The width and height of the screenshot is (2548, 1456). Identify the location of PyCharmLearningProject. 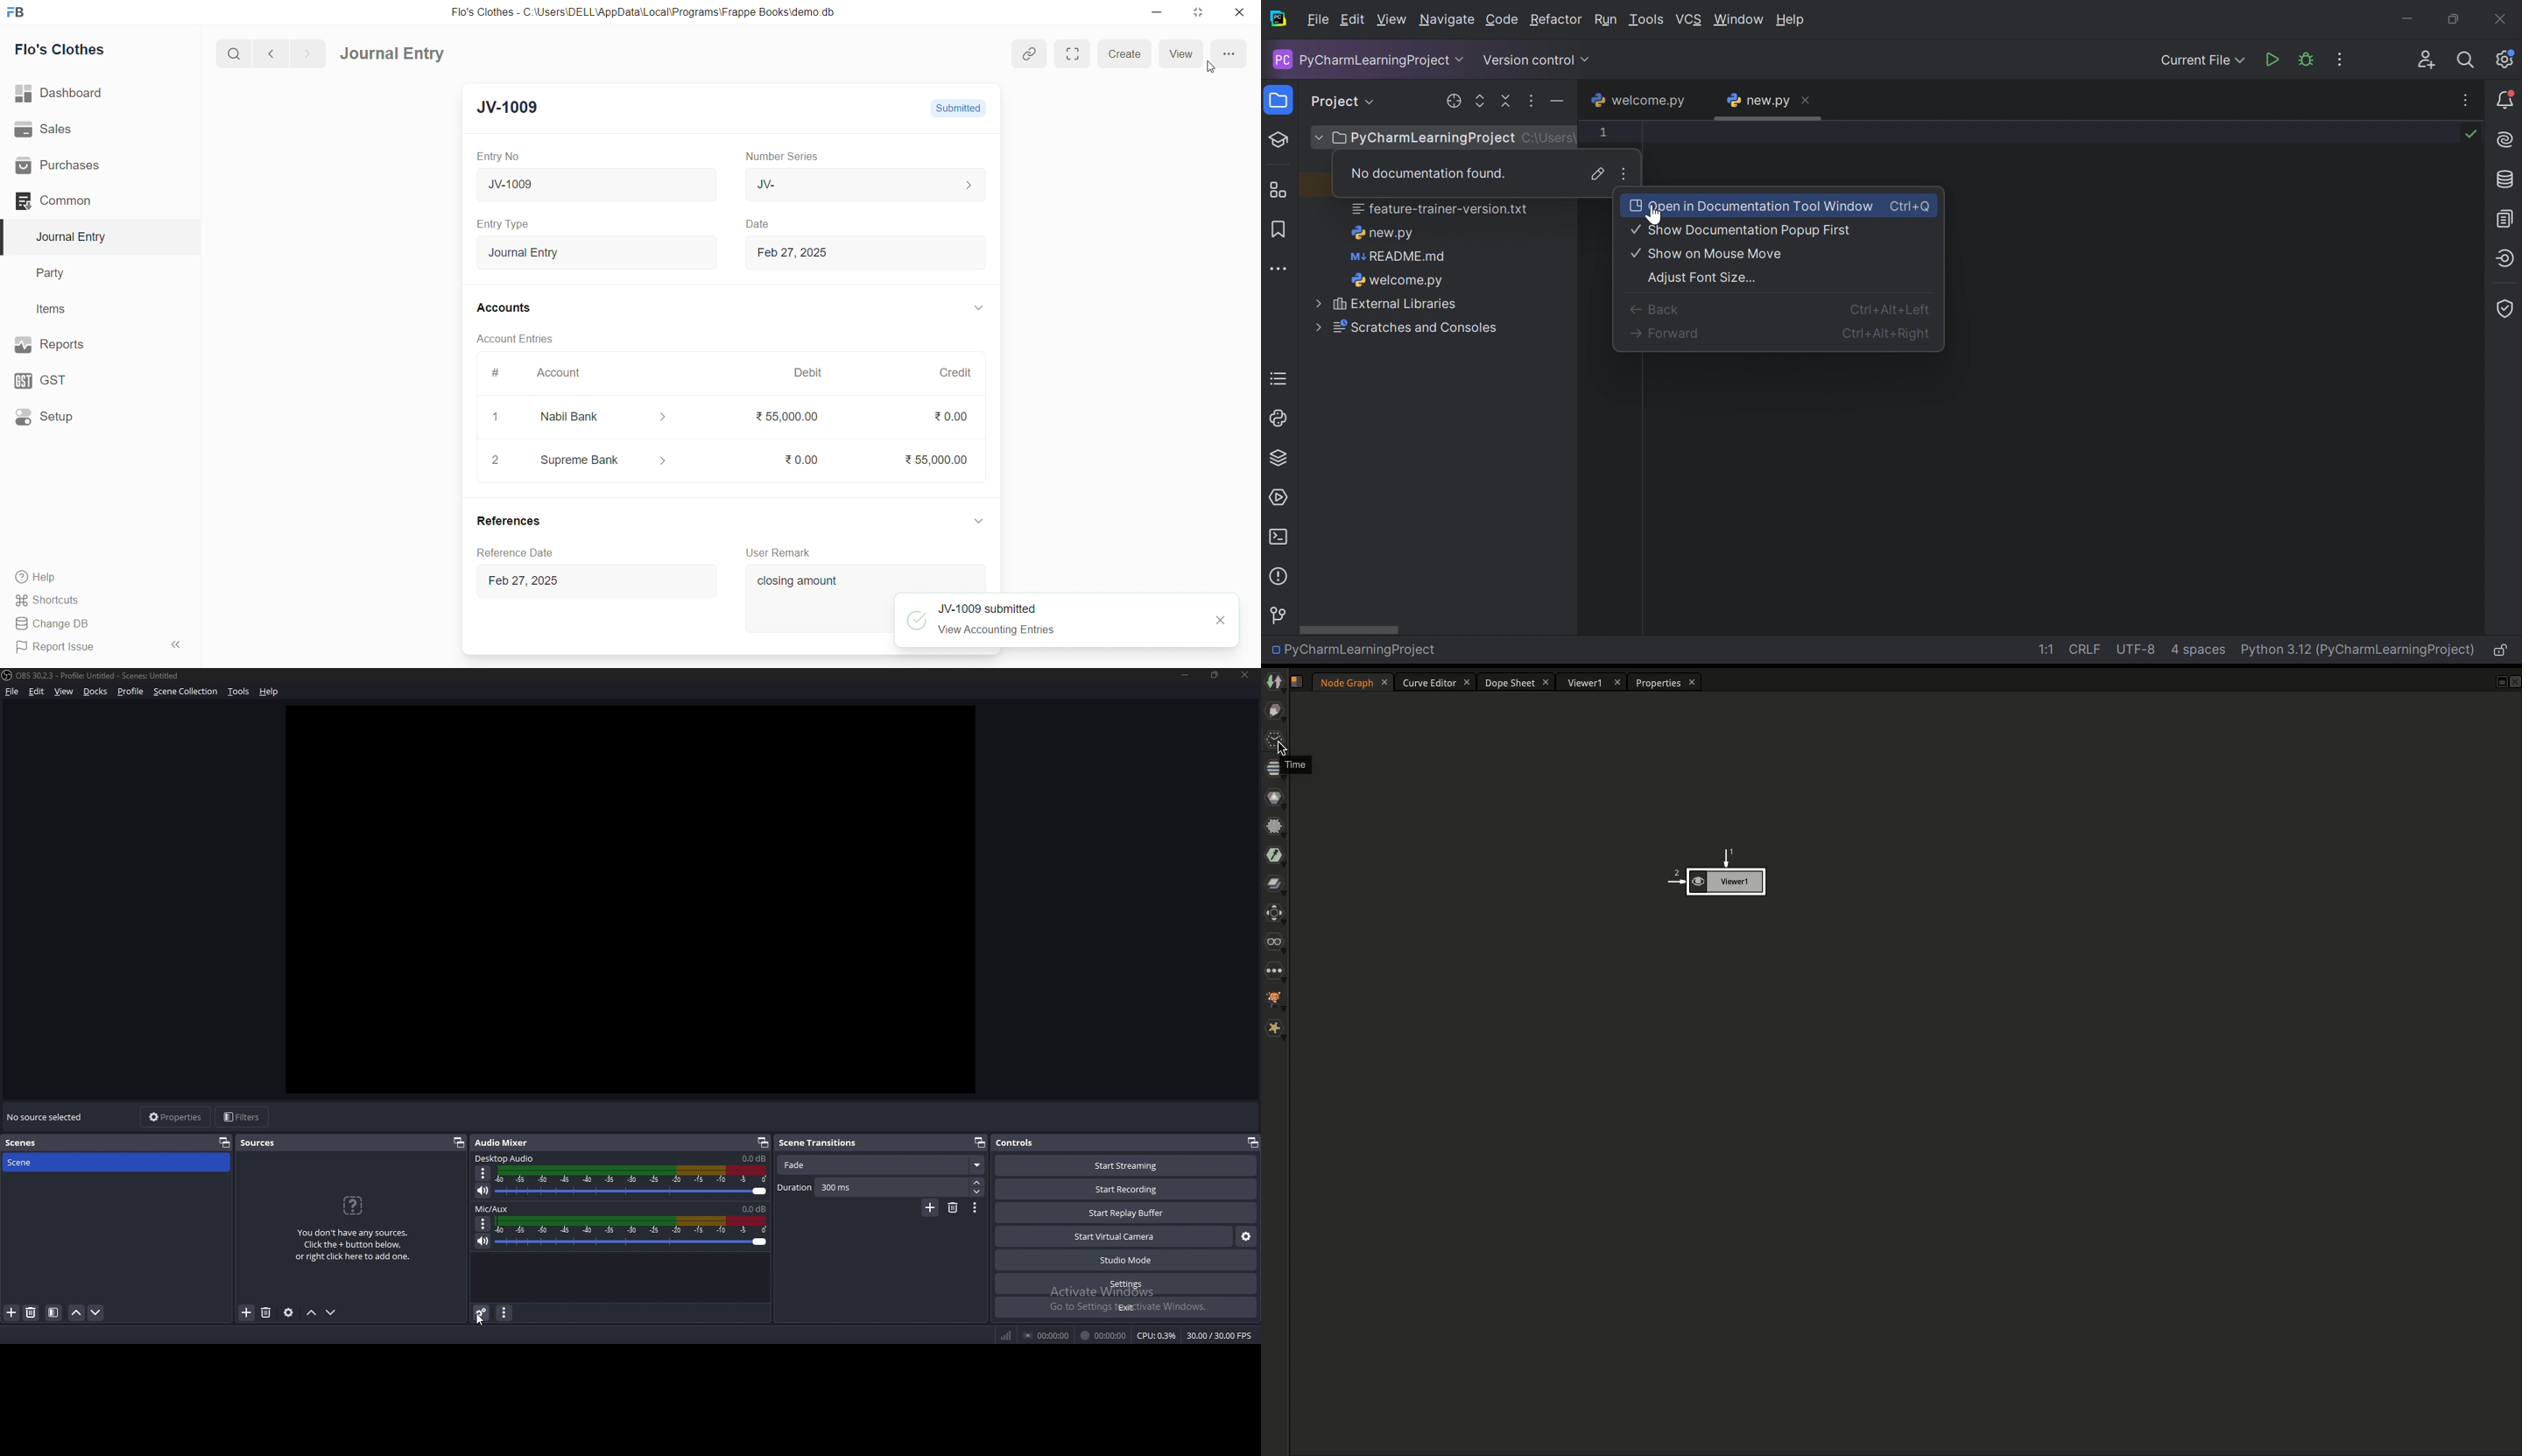
(1352, 649).